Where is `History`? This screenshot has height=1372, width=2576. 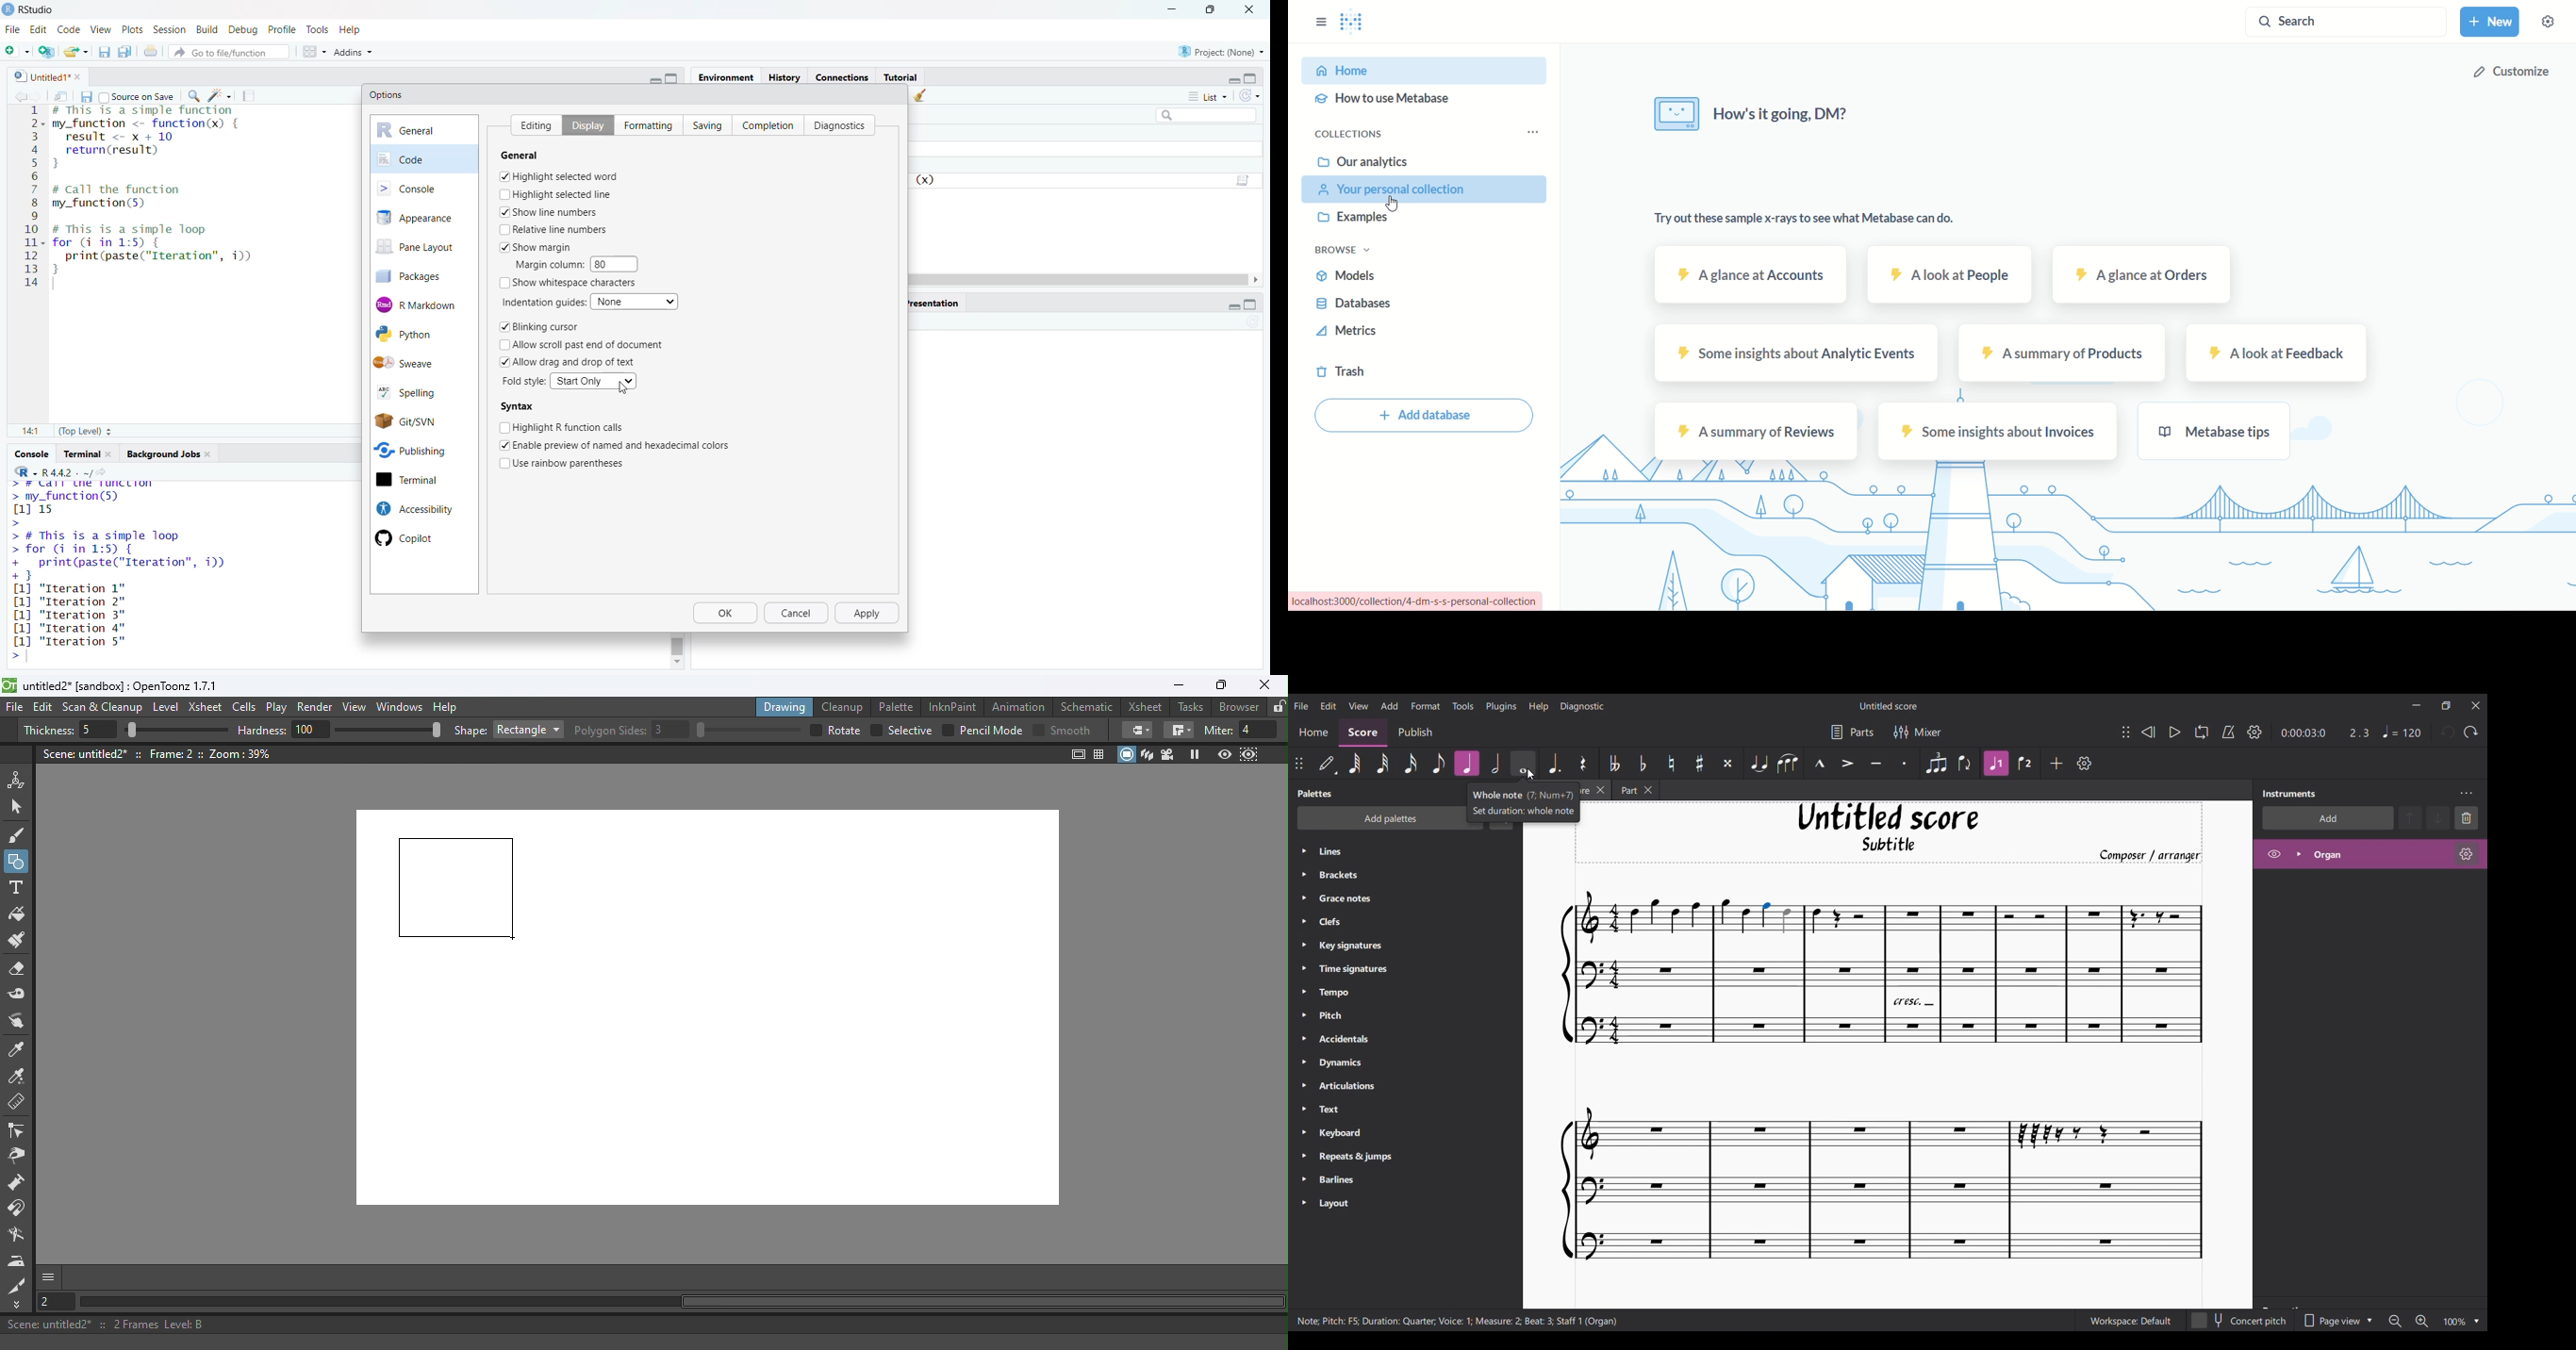 History is located at coordinates (785, 76).